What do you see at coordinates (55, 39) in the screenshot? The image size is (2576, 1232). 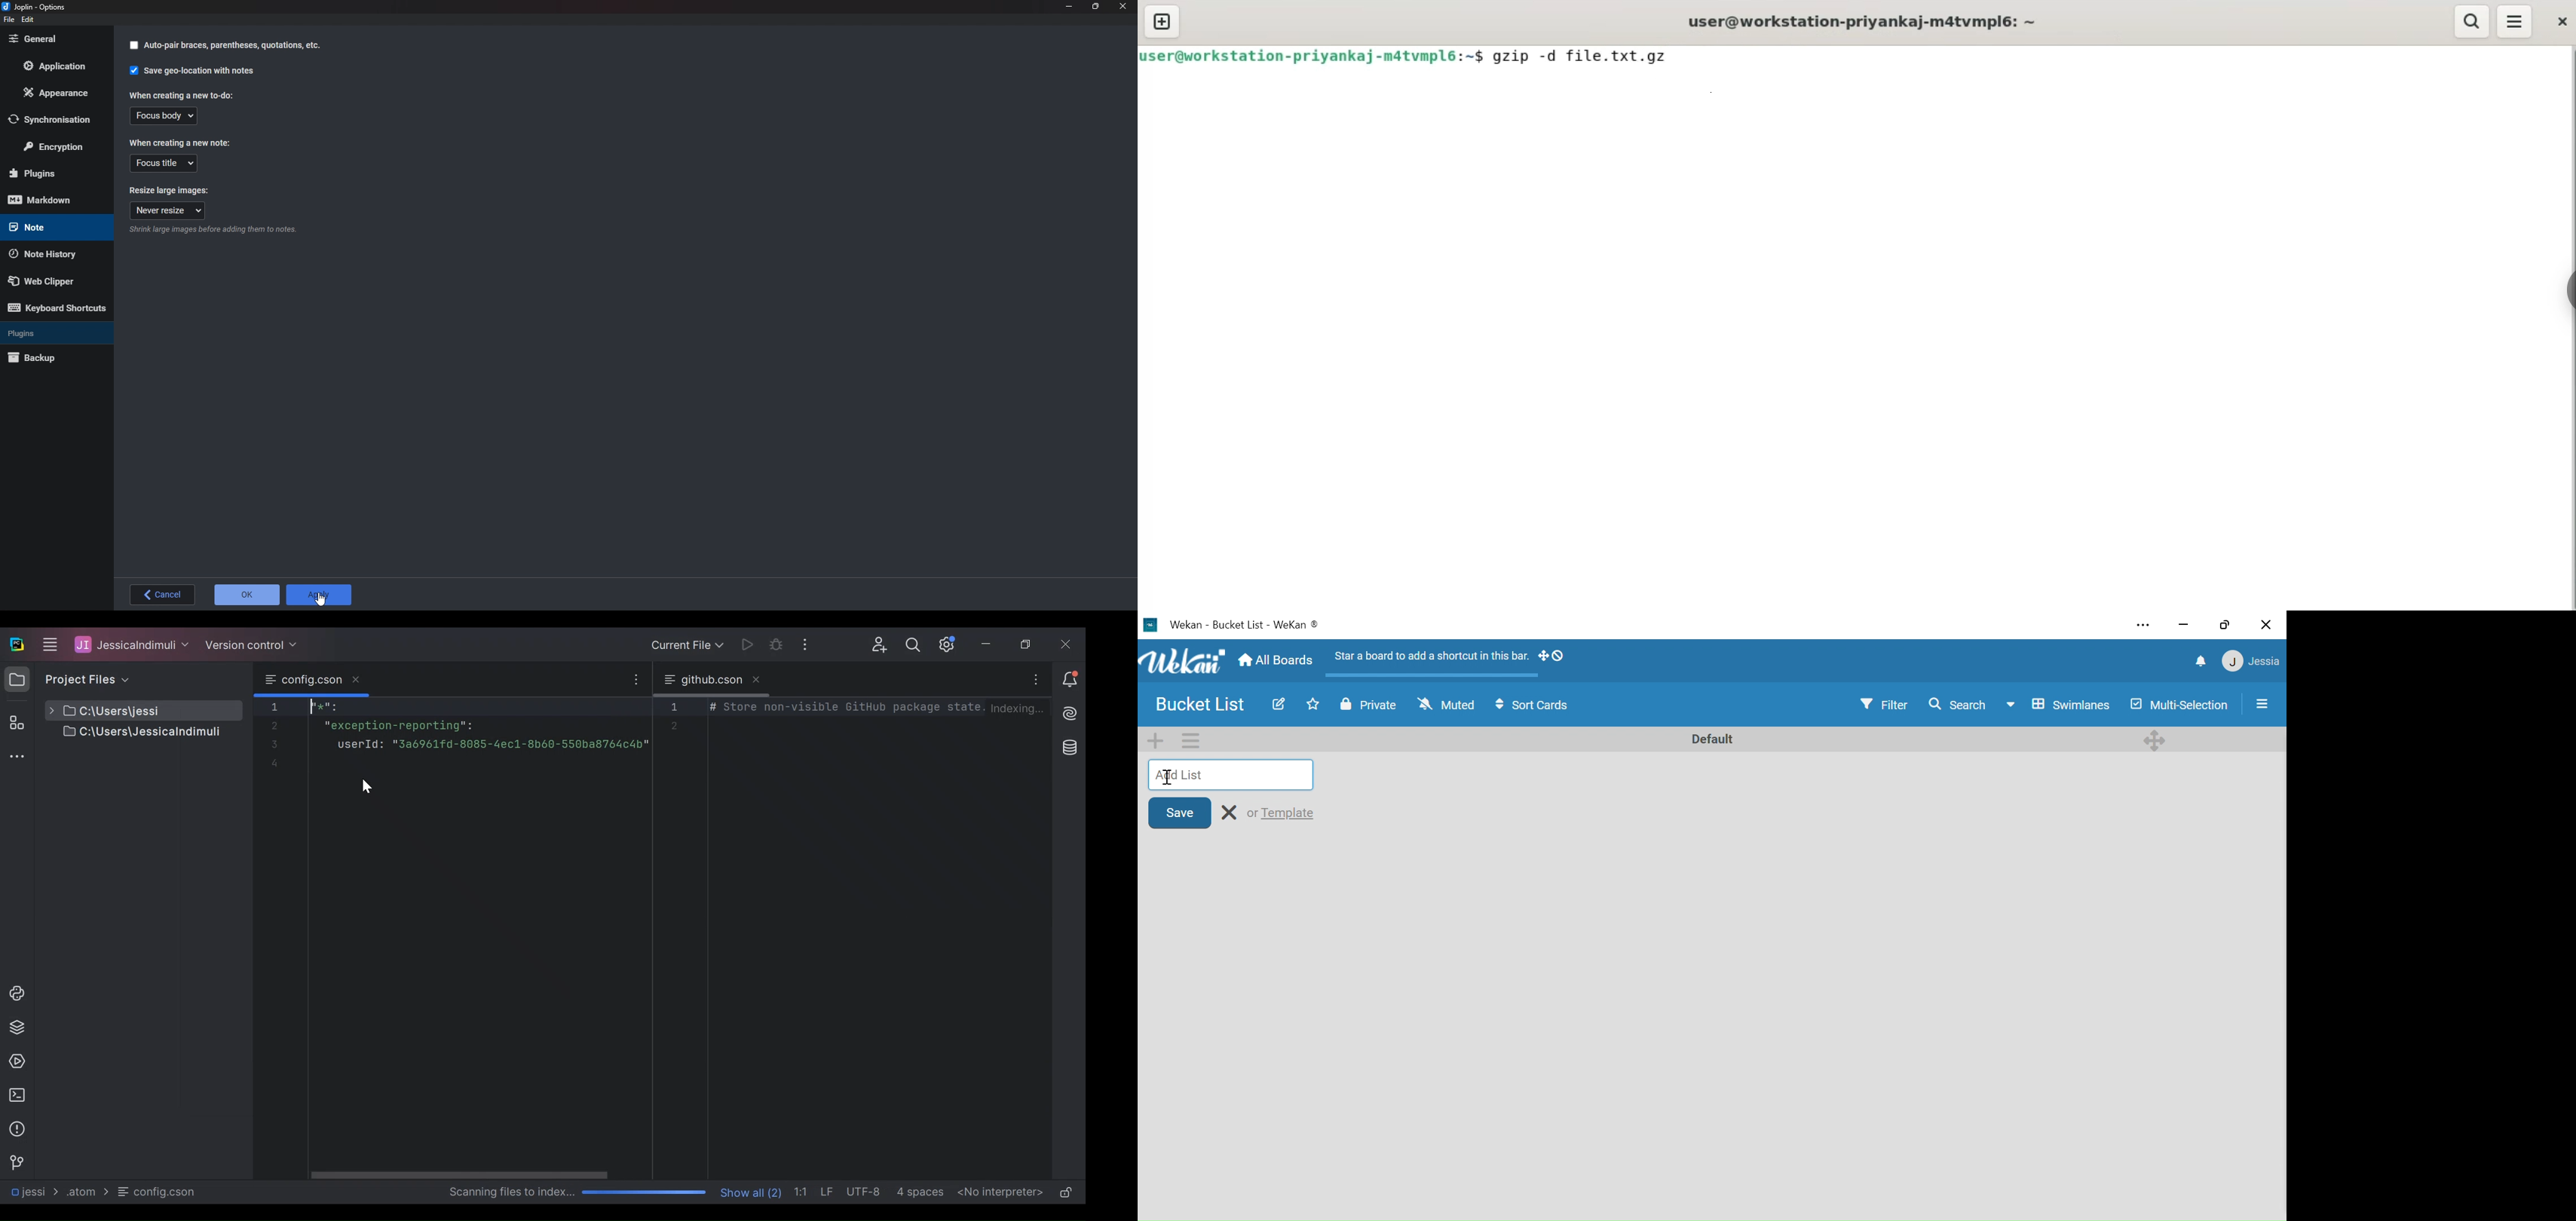 I see `General` at bounding box center [55, 39].